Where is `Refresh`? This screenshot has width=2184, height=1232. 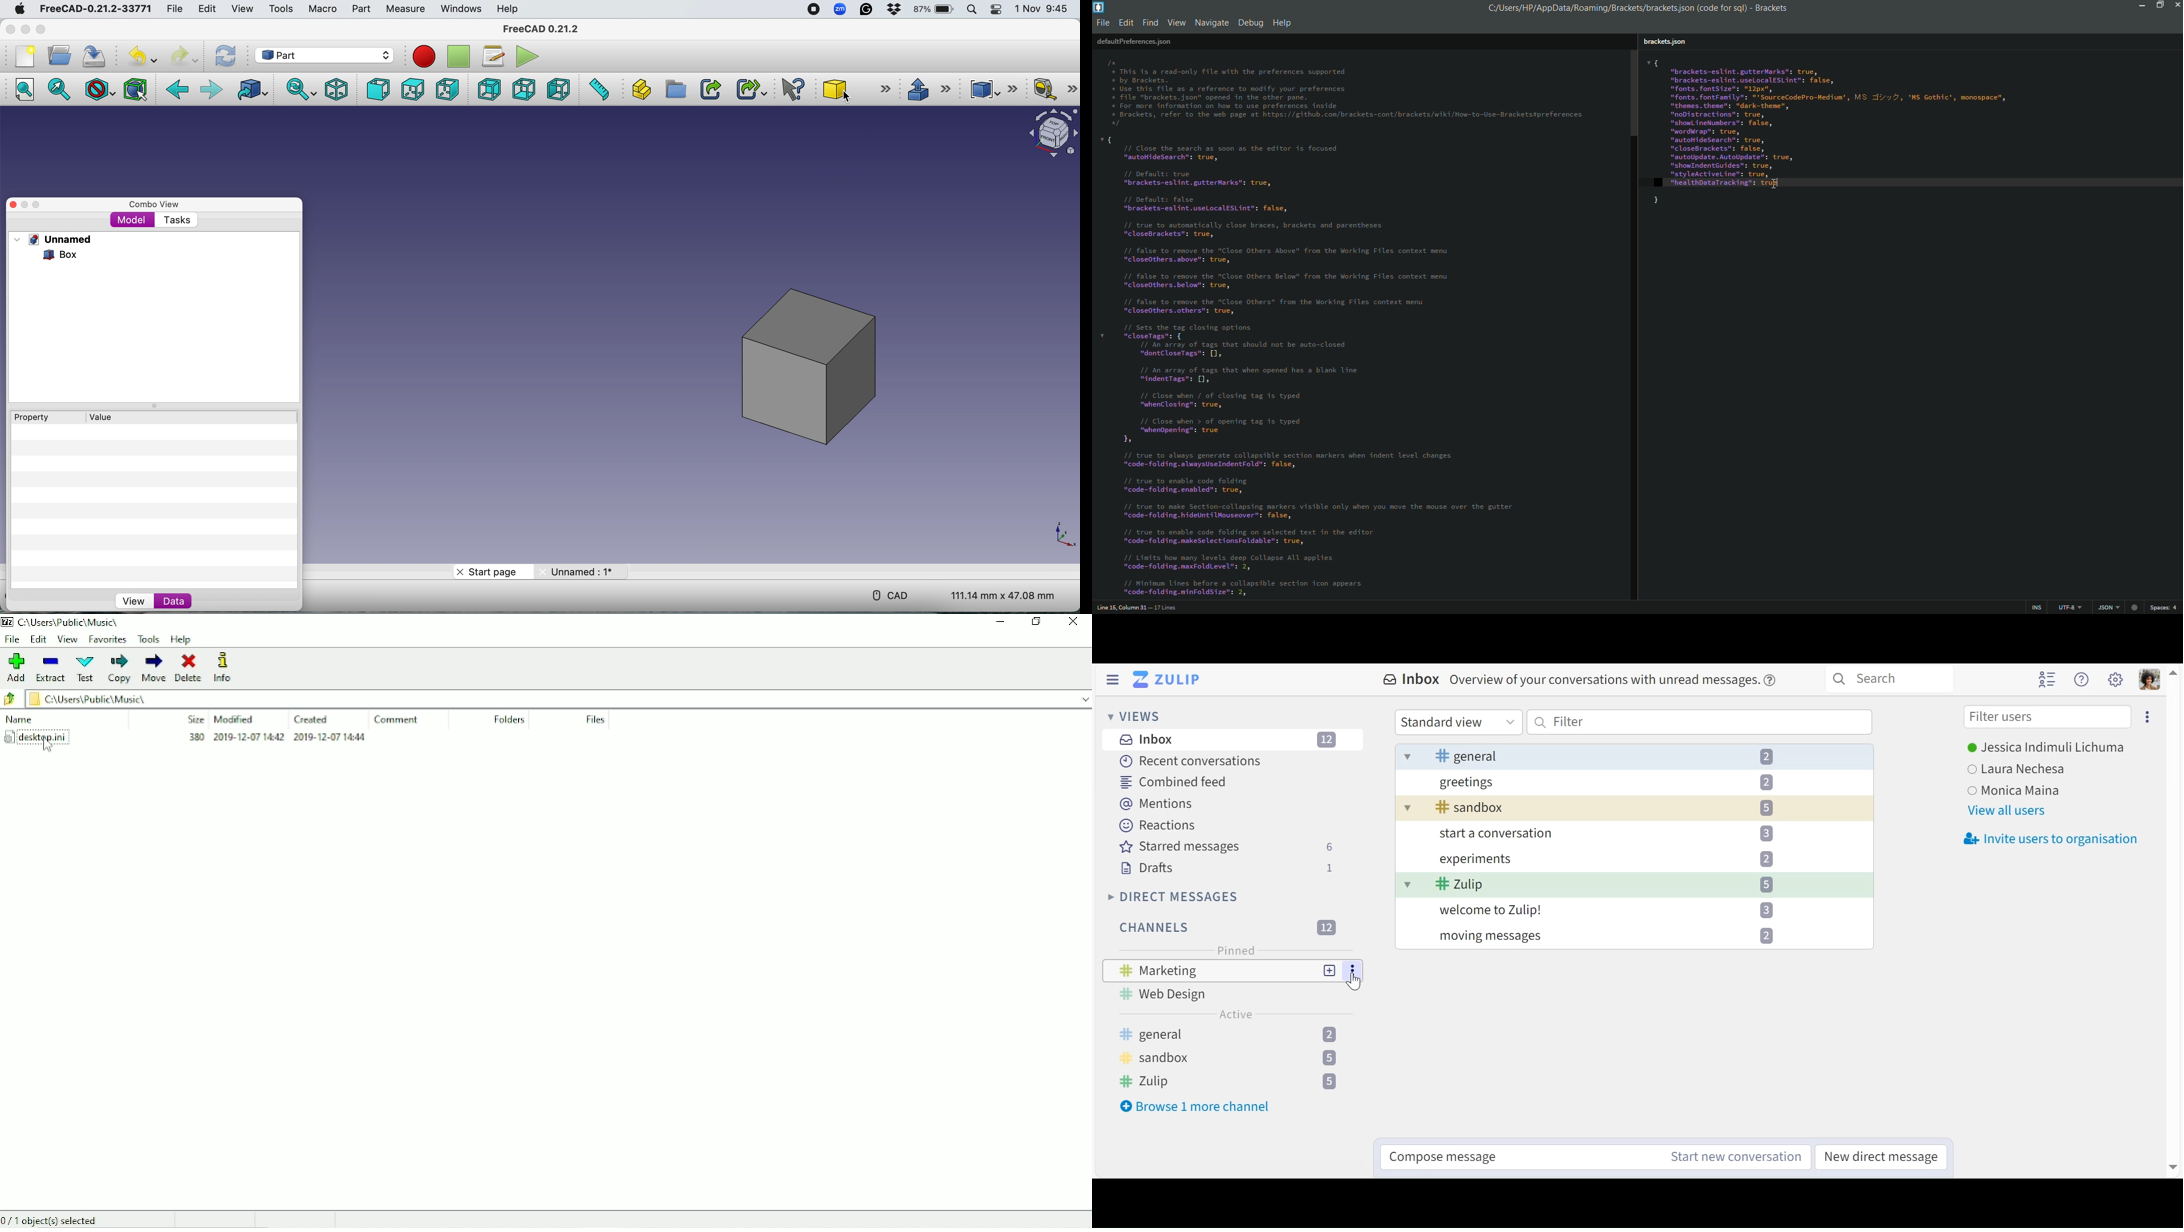 Refresh is located at coordinates (228, 56).